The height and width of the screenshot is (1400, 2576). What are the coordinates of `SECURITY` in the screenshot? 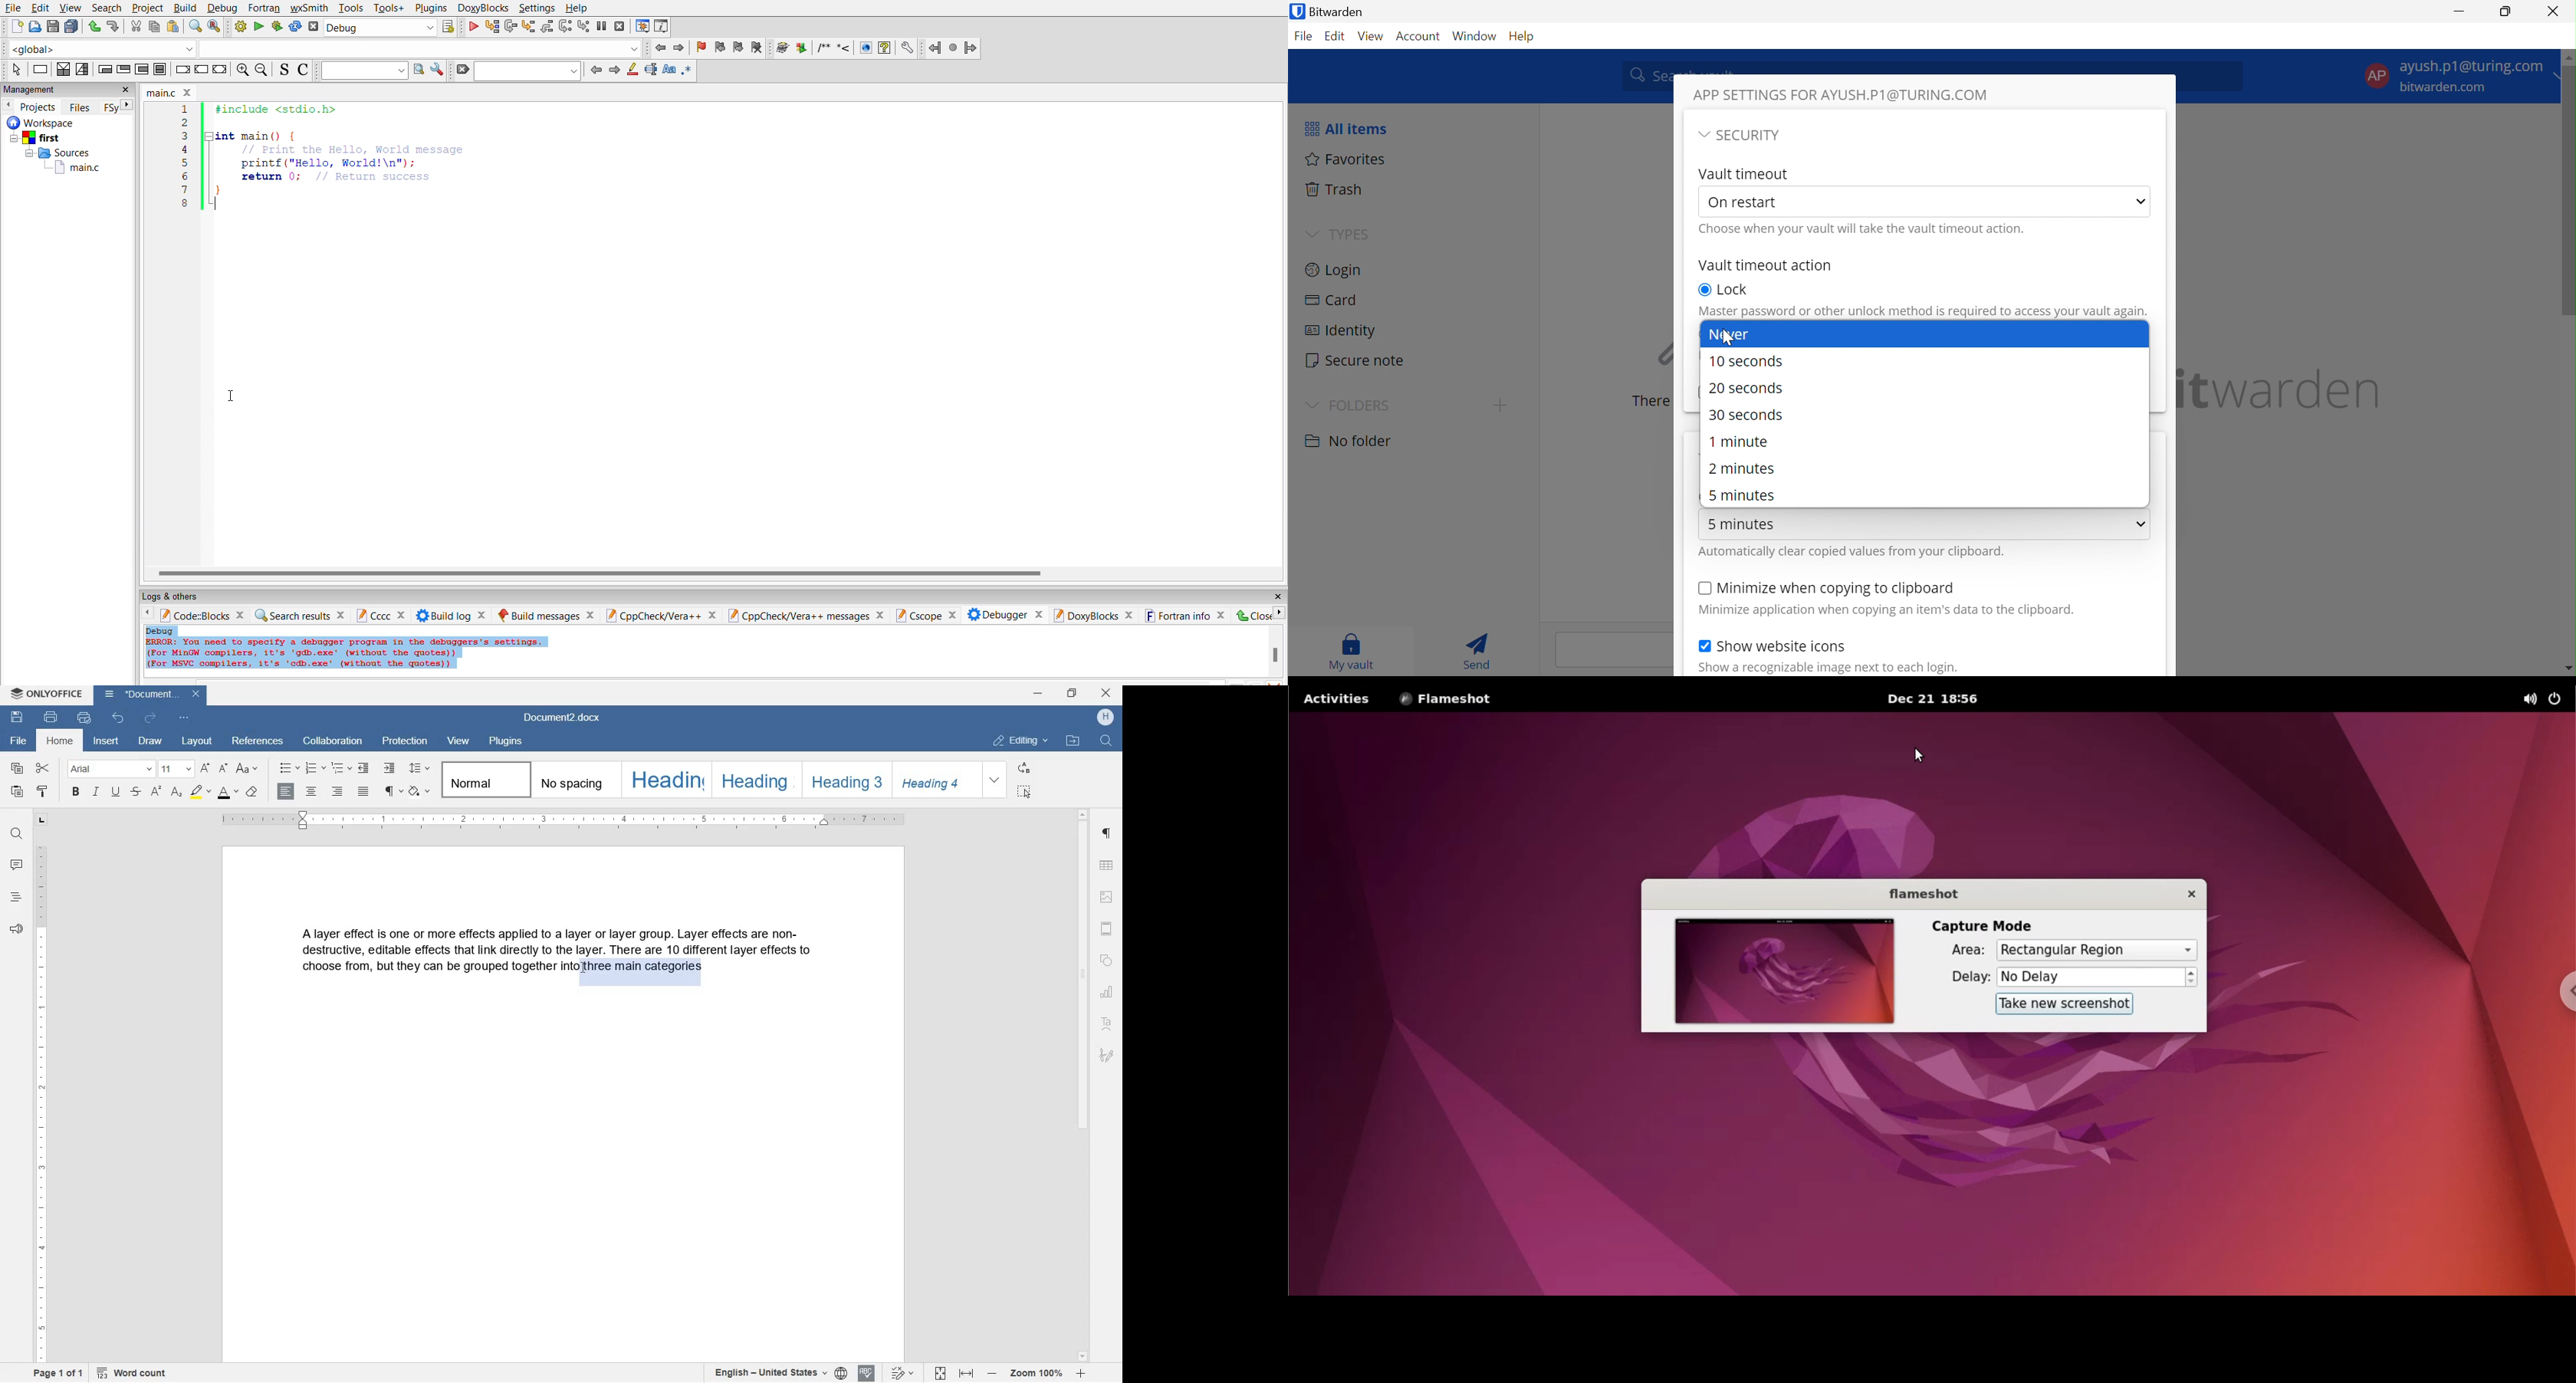 It's located at (1753, 135).